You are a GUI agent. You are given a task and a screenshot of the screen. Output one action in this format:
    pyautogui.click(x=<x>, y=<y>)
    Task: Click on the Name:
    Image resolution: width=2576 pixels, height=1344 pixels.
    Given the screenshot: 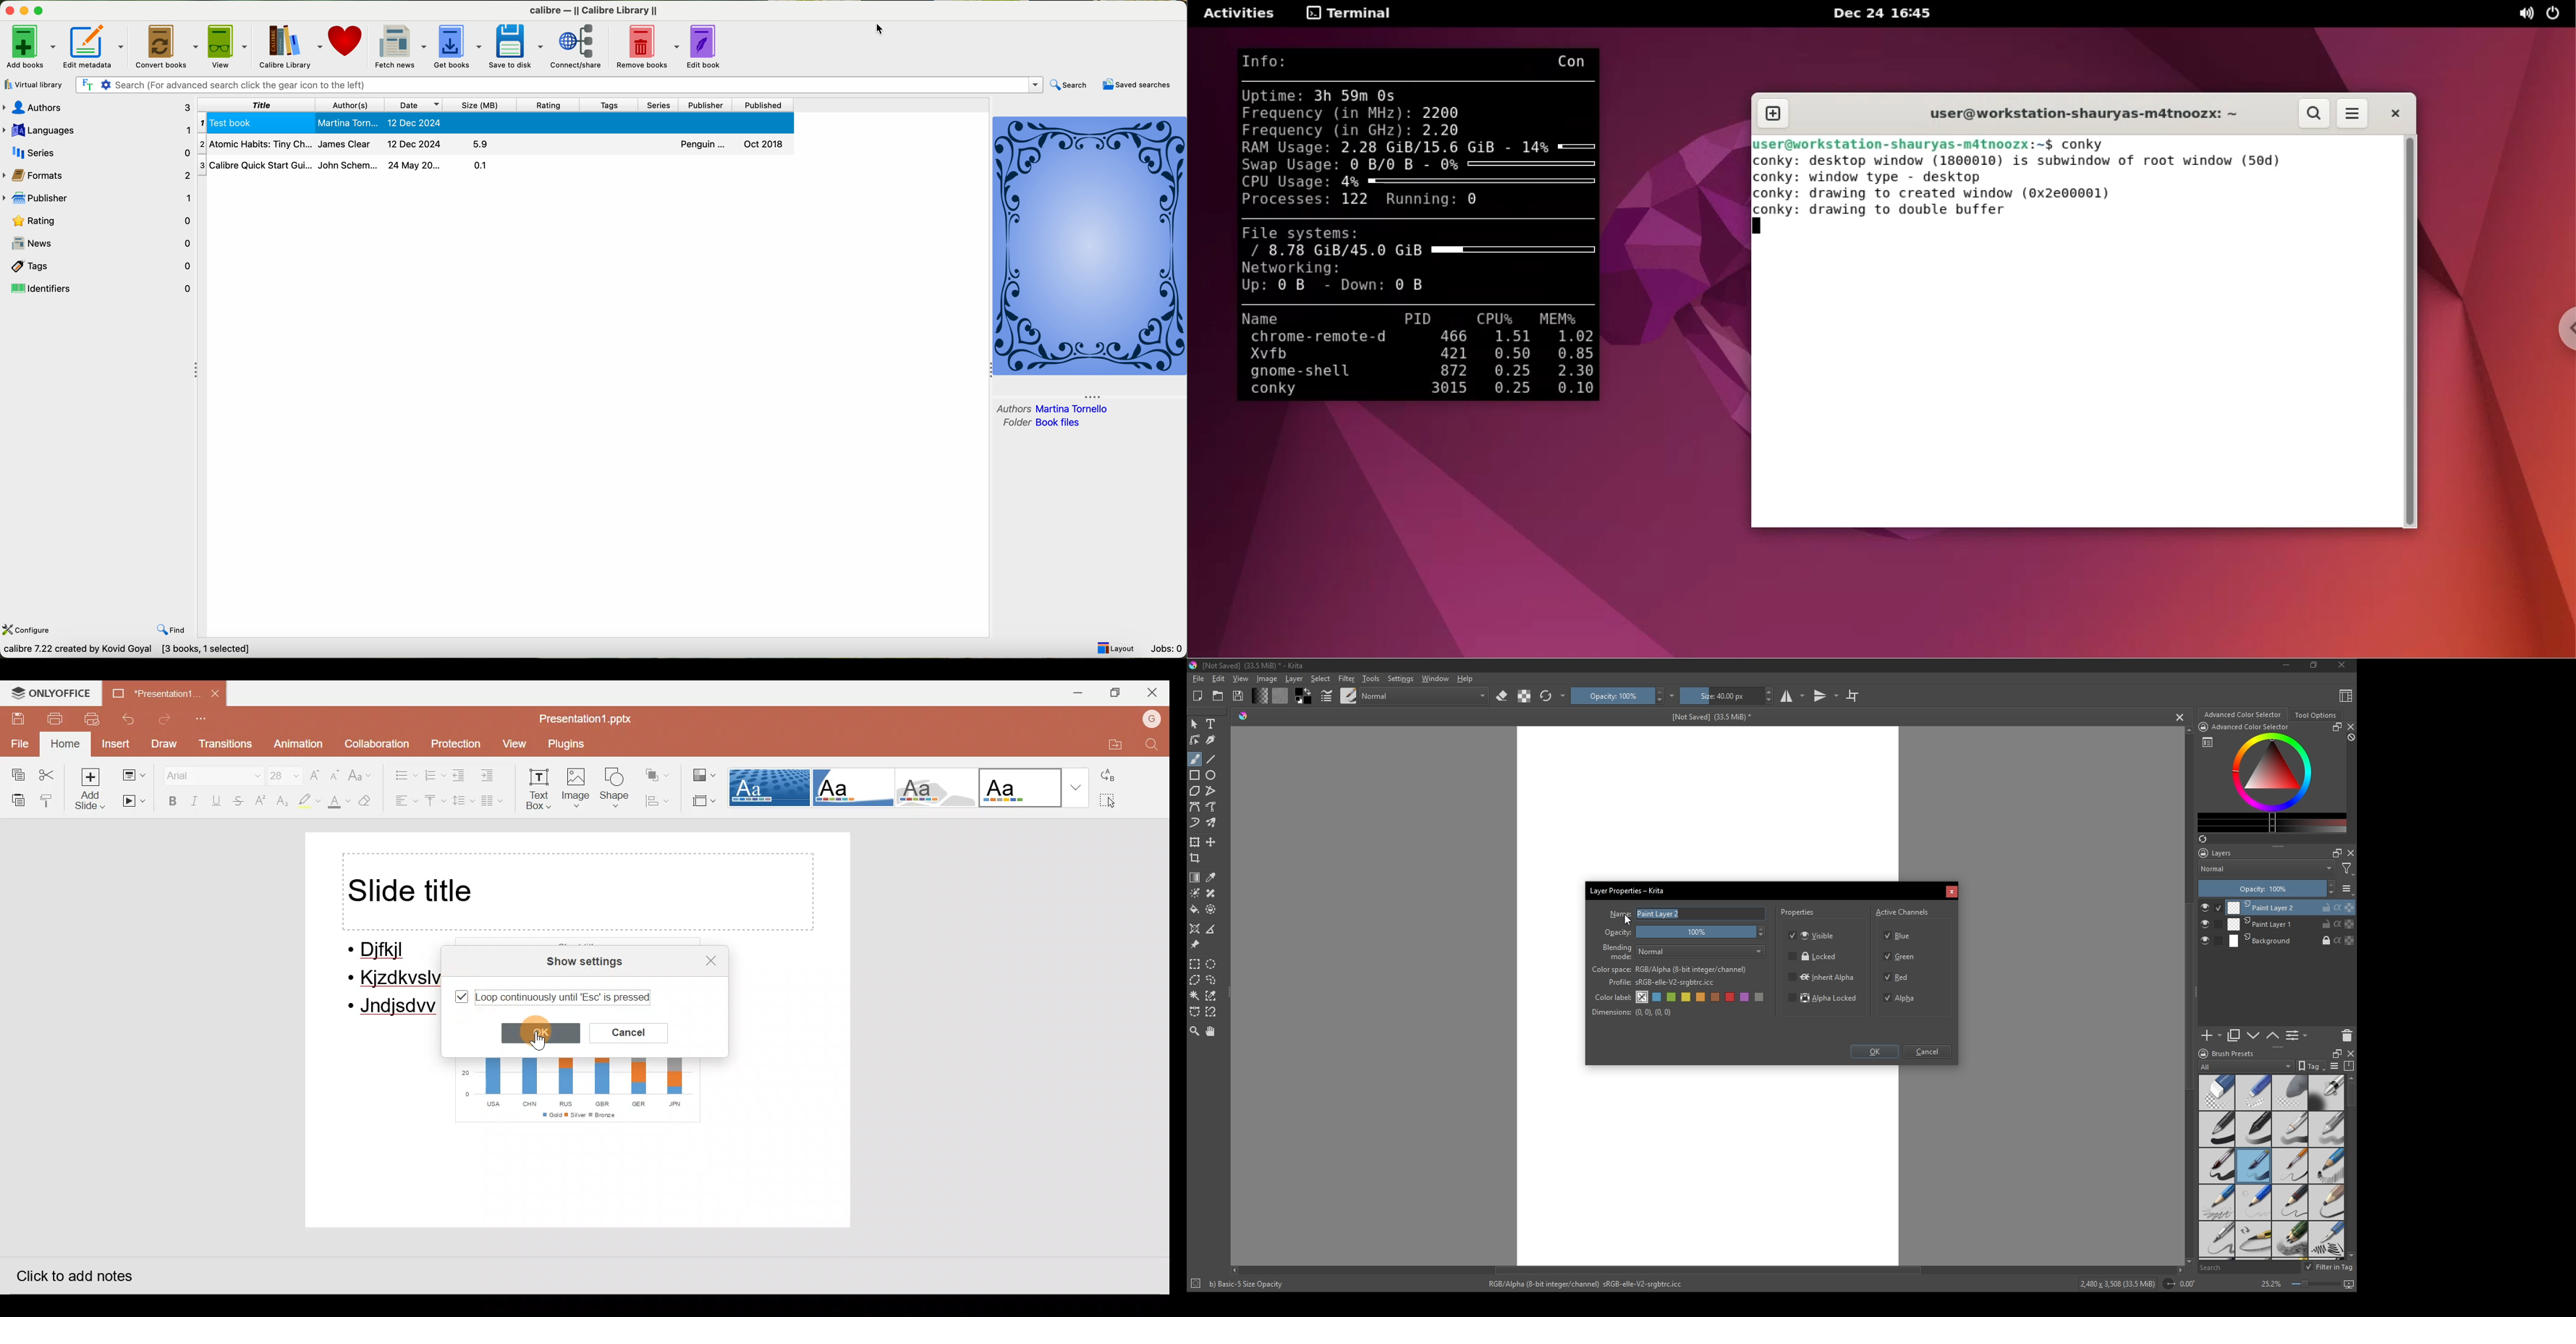 What is the action you would take?
    pyautogui.click(x=1619, y=914)
    